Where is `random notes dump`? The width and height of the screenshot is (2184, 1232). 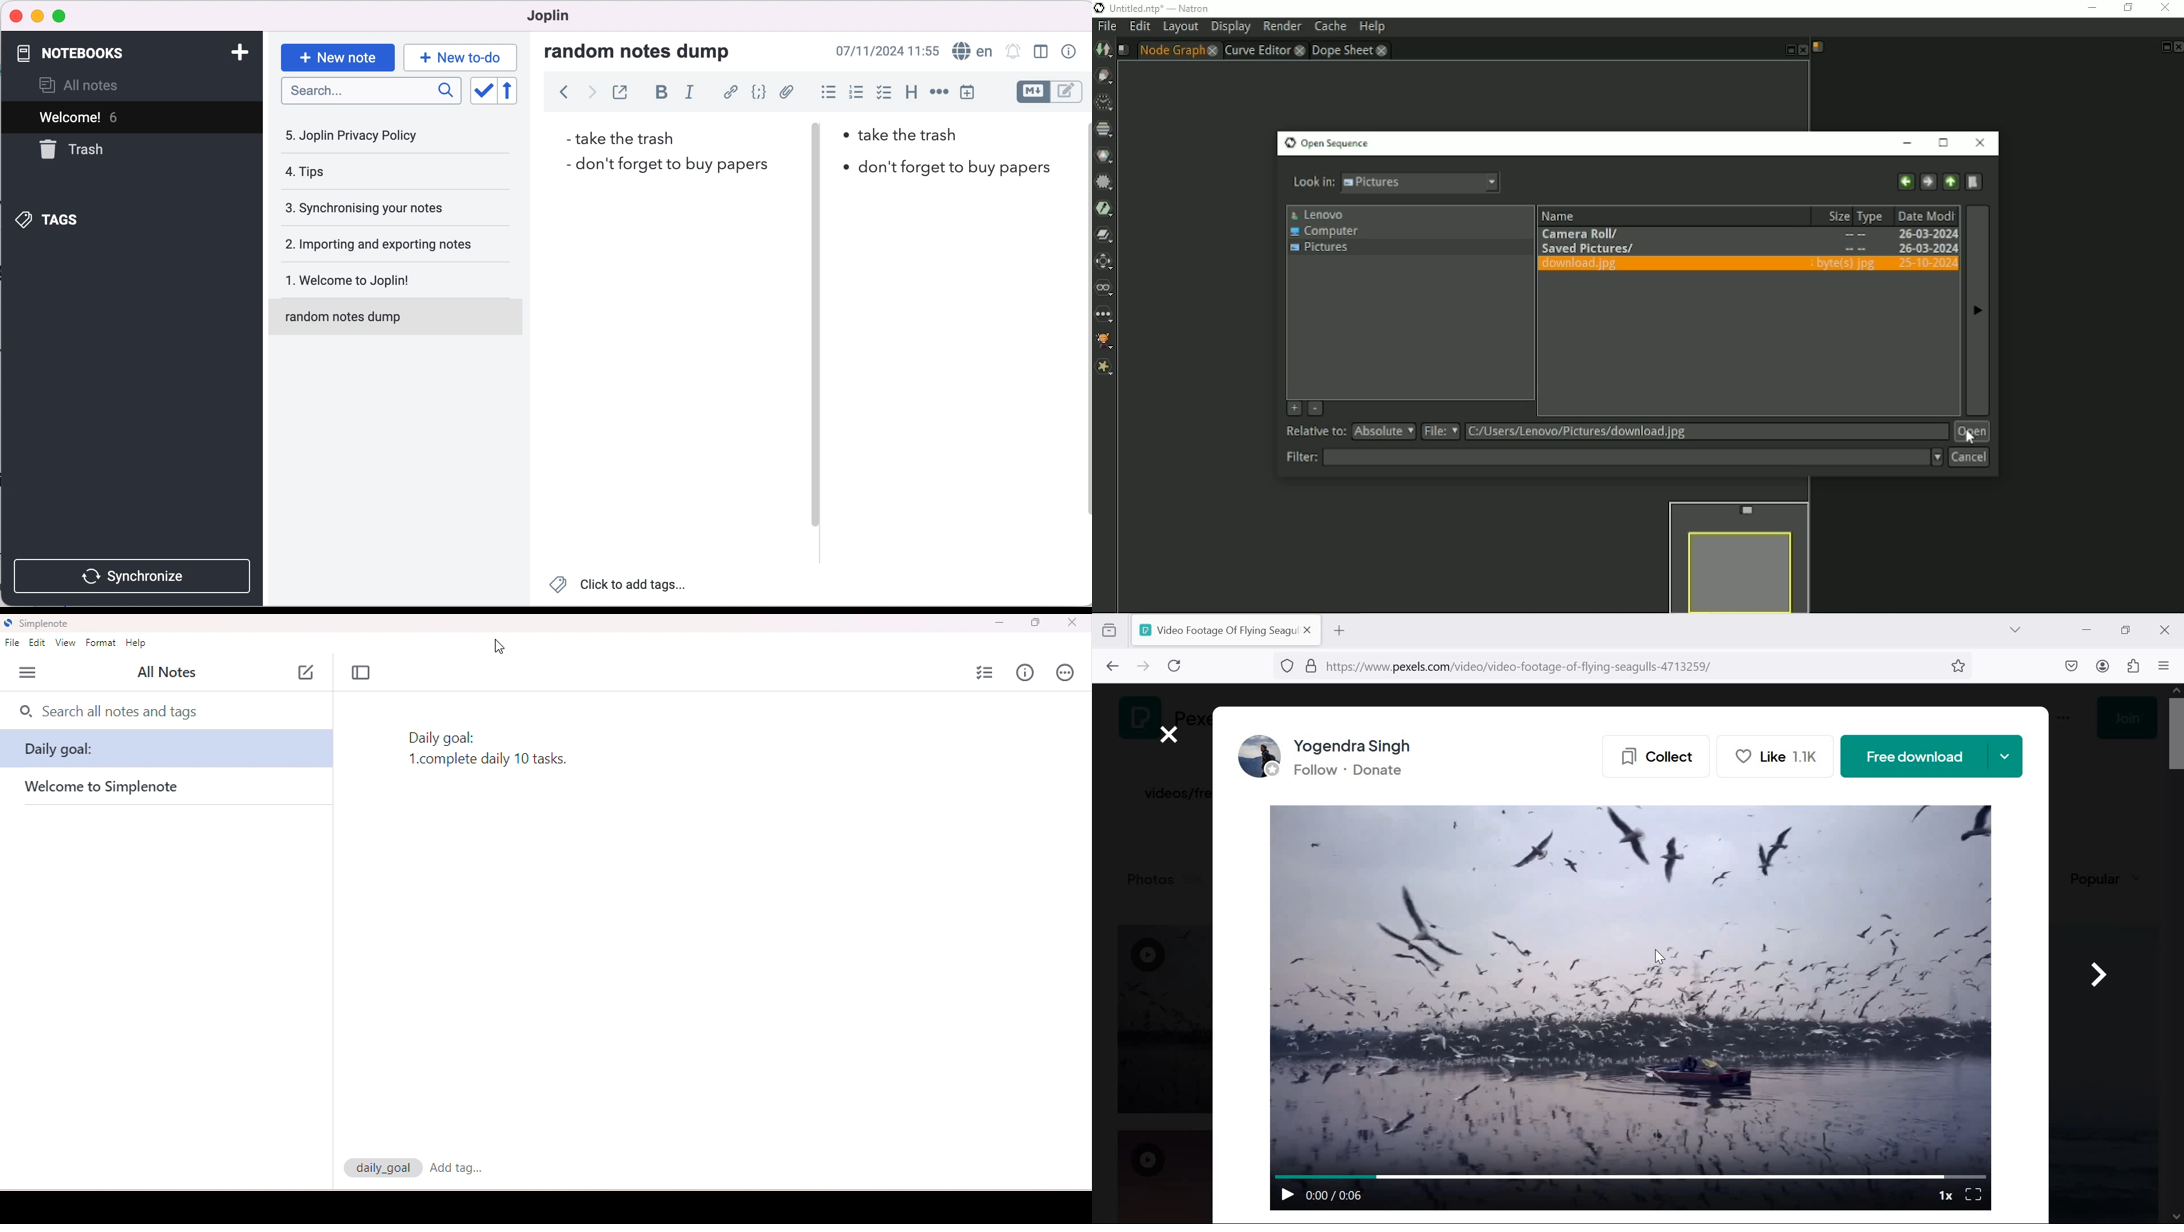 random notes dump is located at coordinates (648, 51).